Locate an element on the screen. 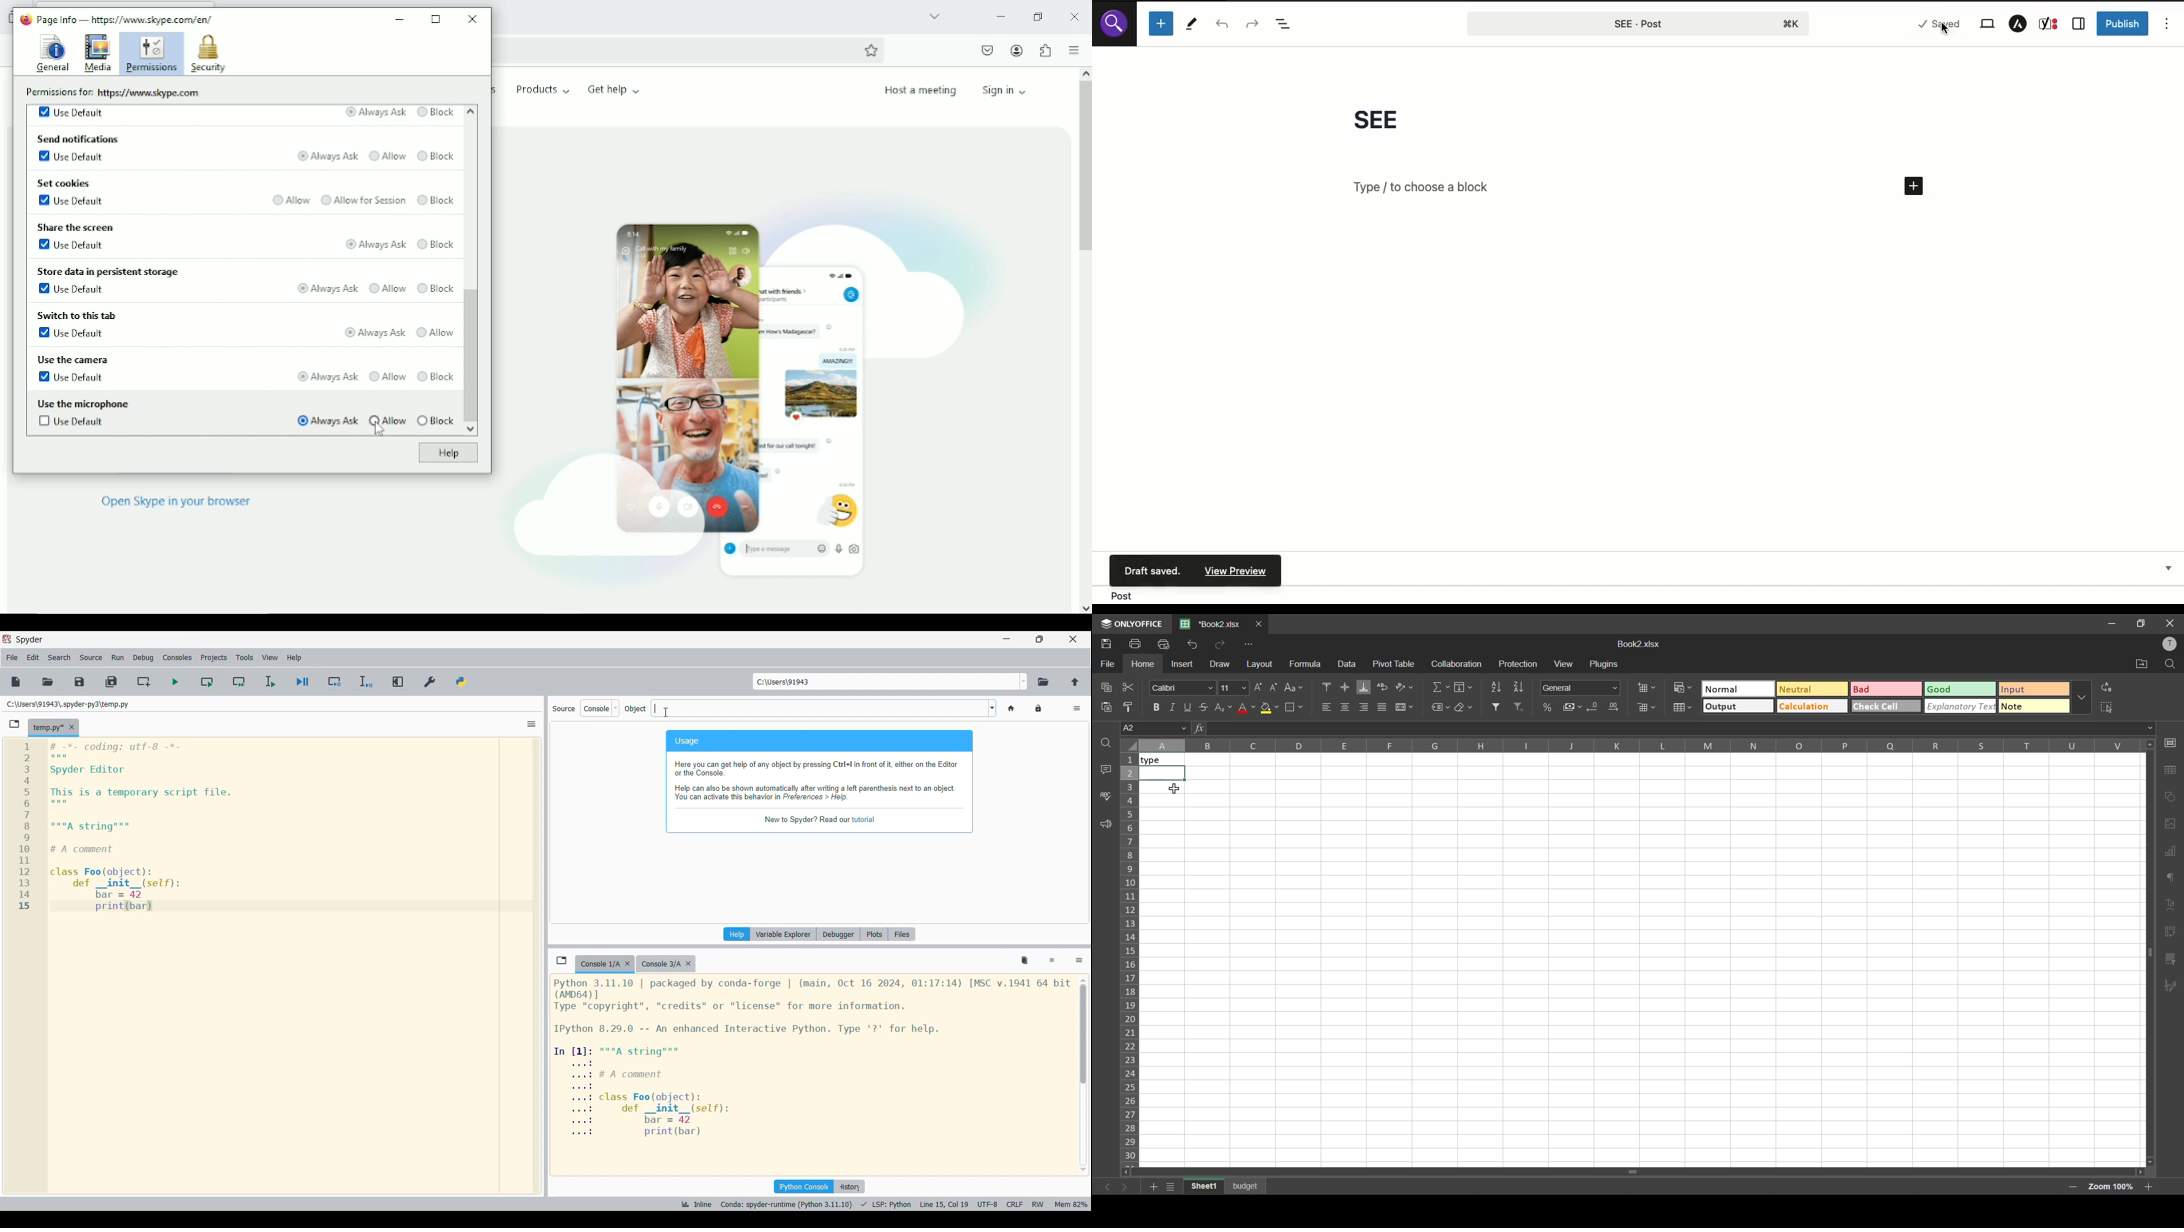  Publish is located at coordinates (2122, 24).